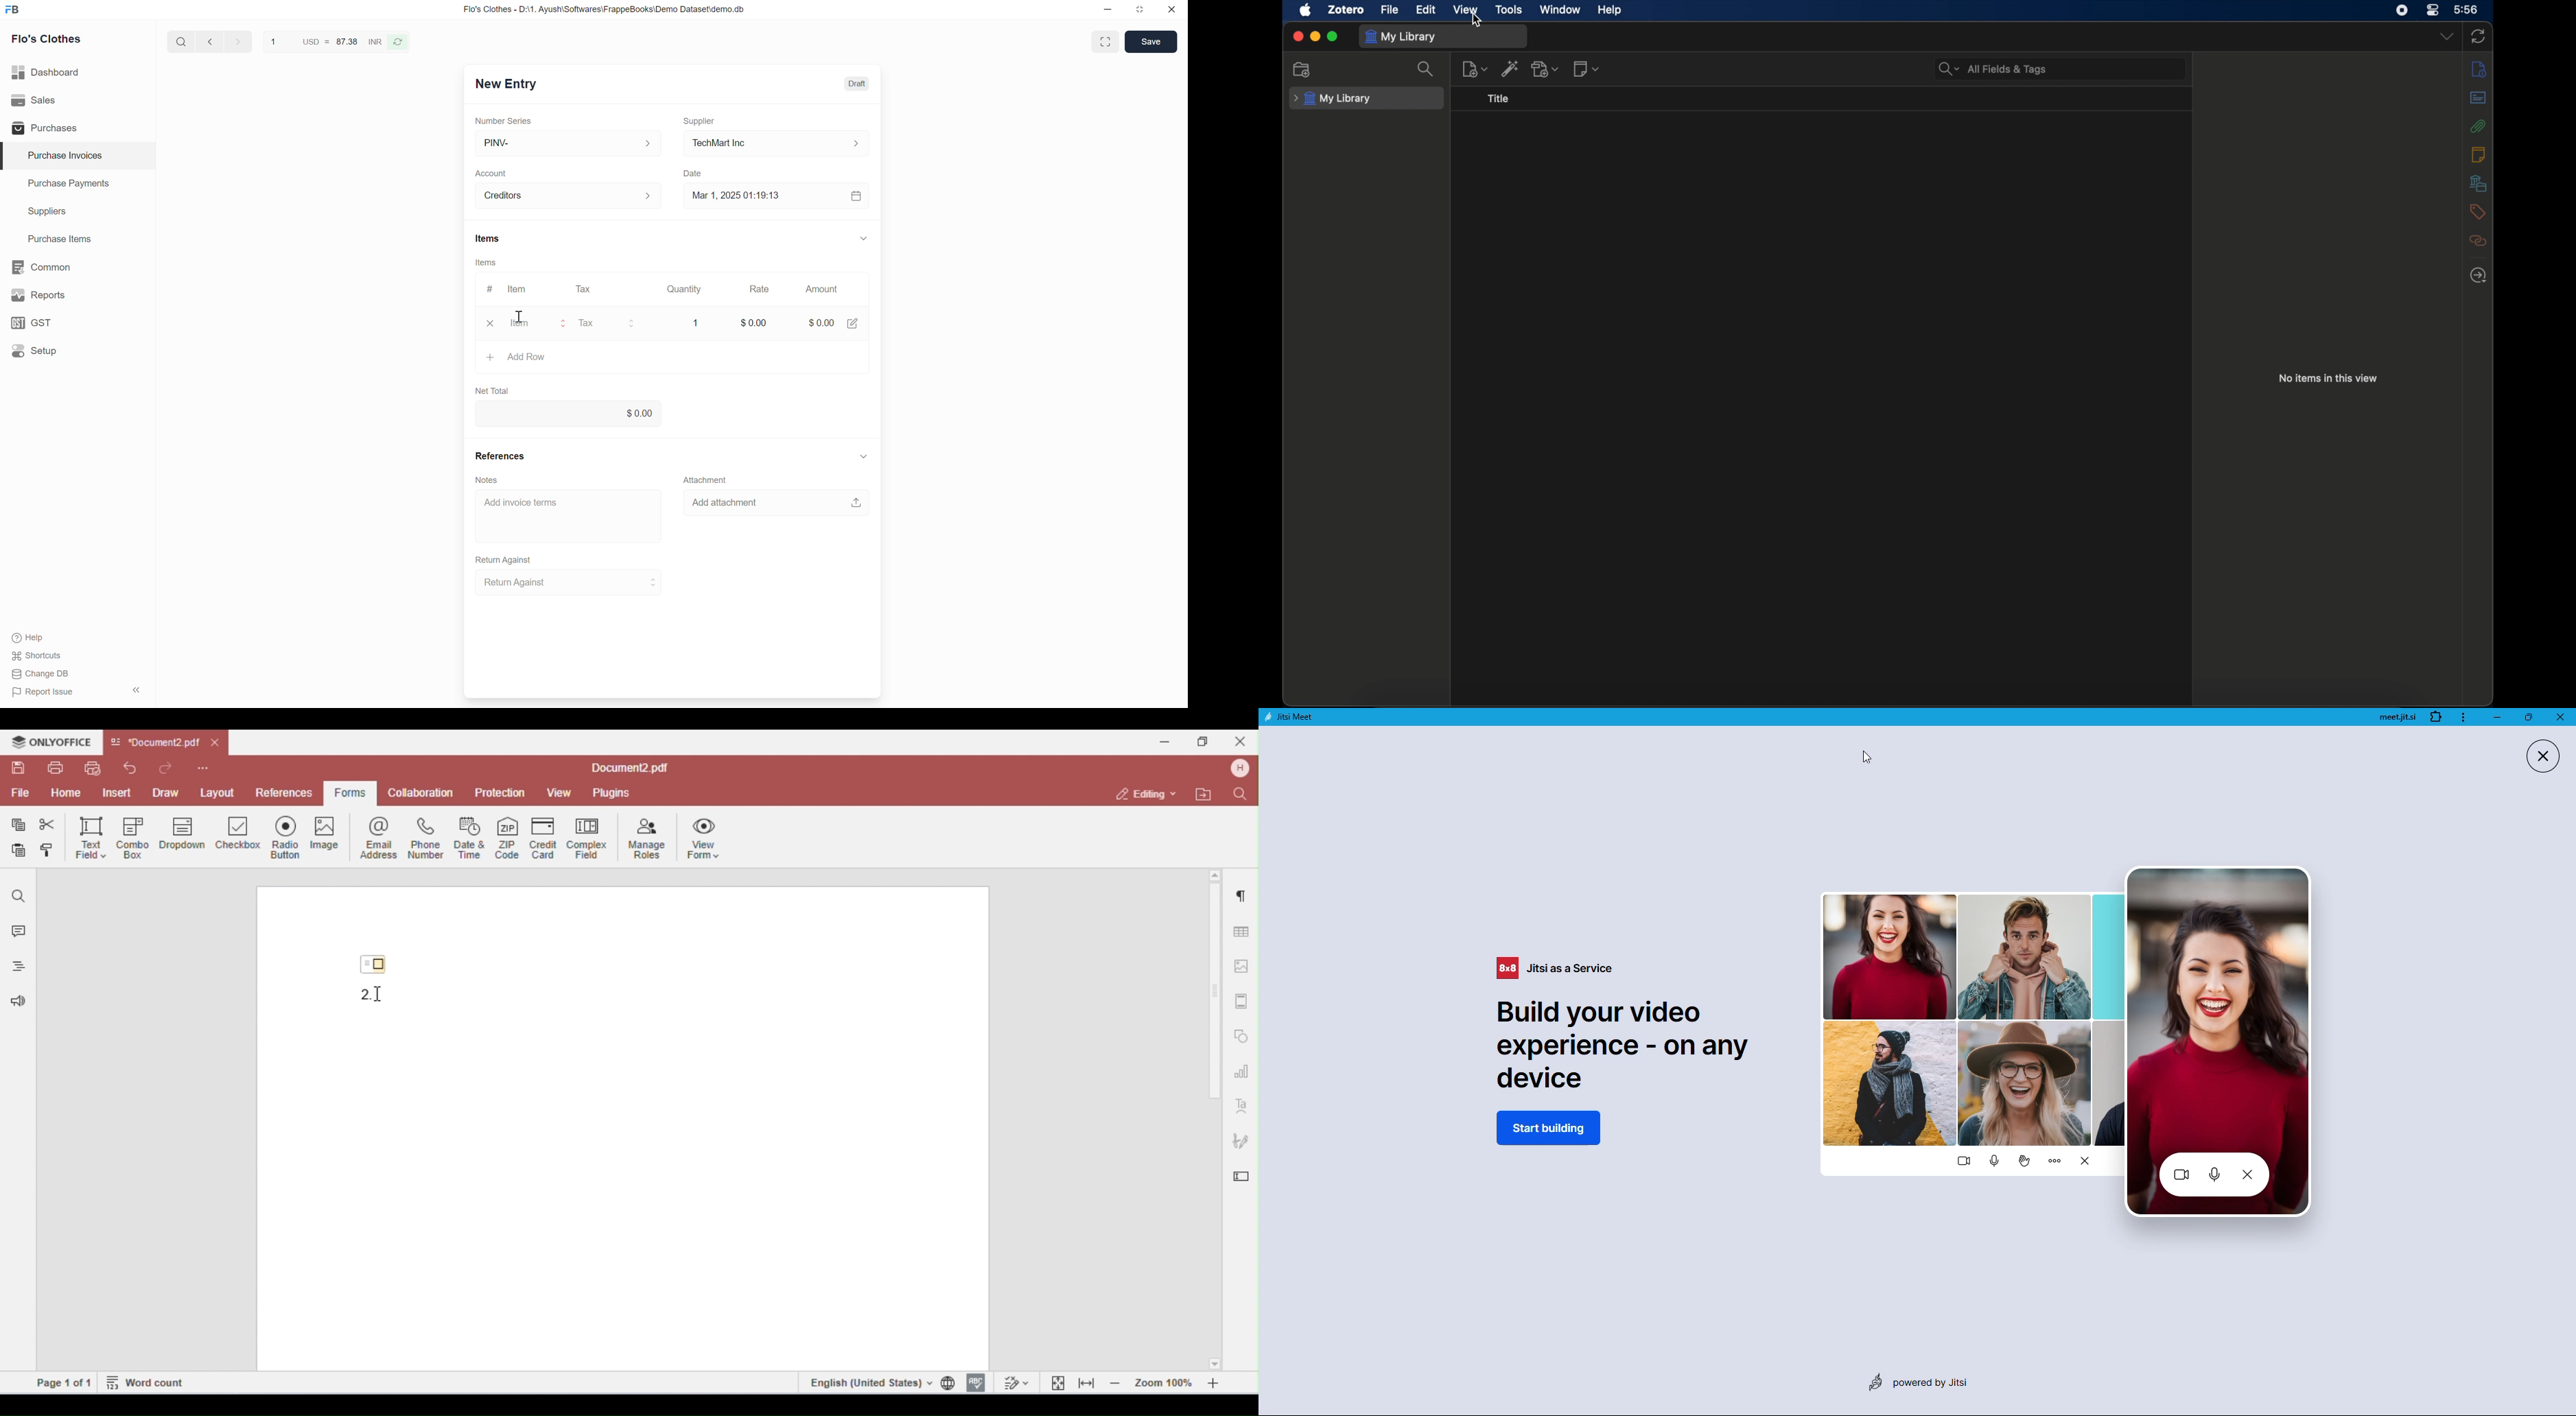  What do you see at coordinates (1306, 10) in the screenshot?
I see `apple icon` at bounding box center [1306, 10].